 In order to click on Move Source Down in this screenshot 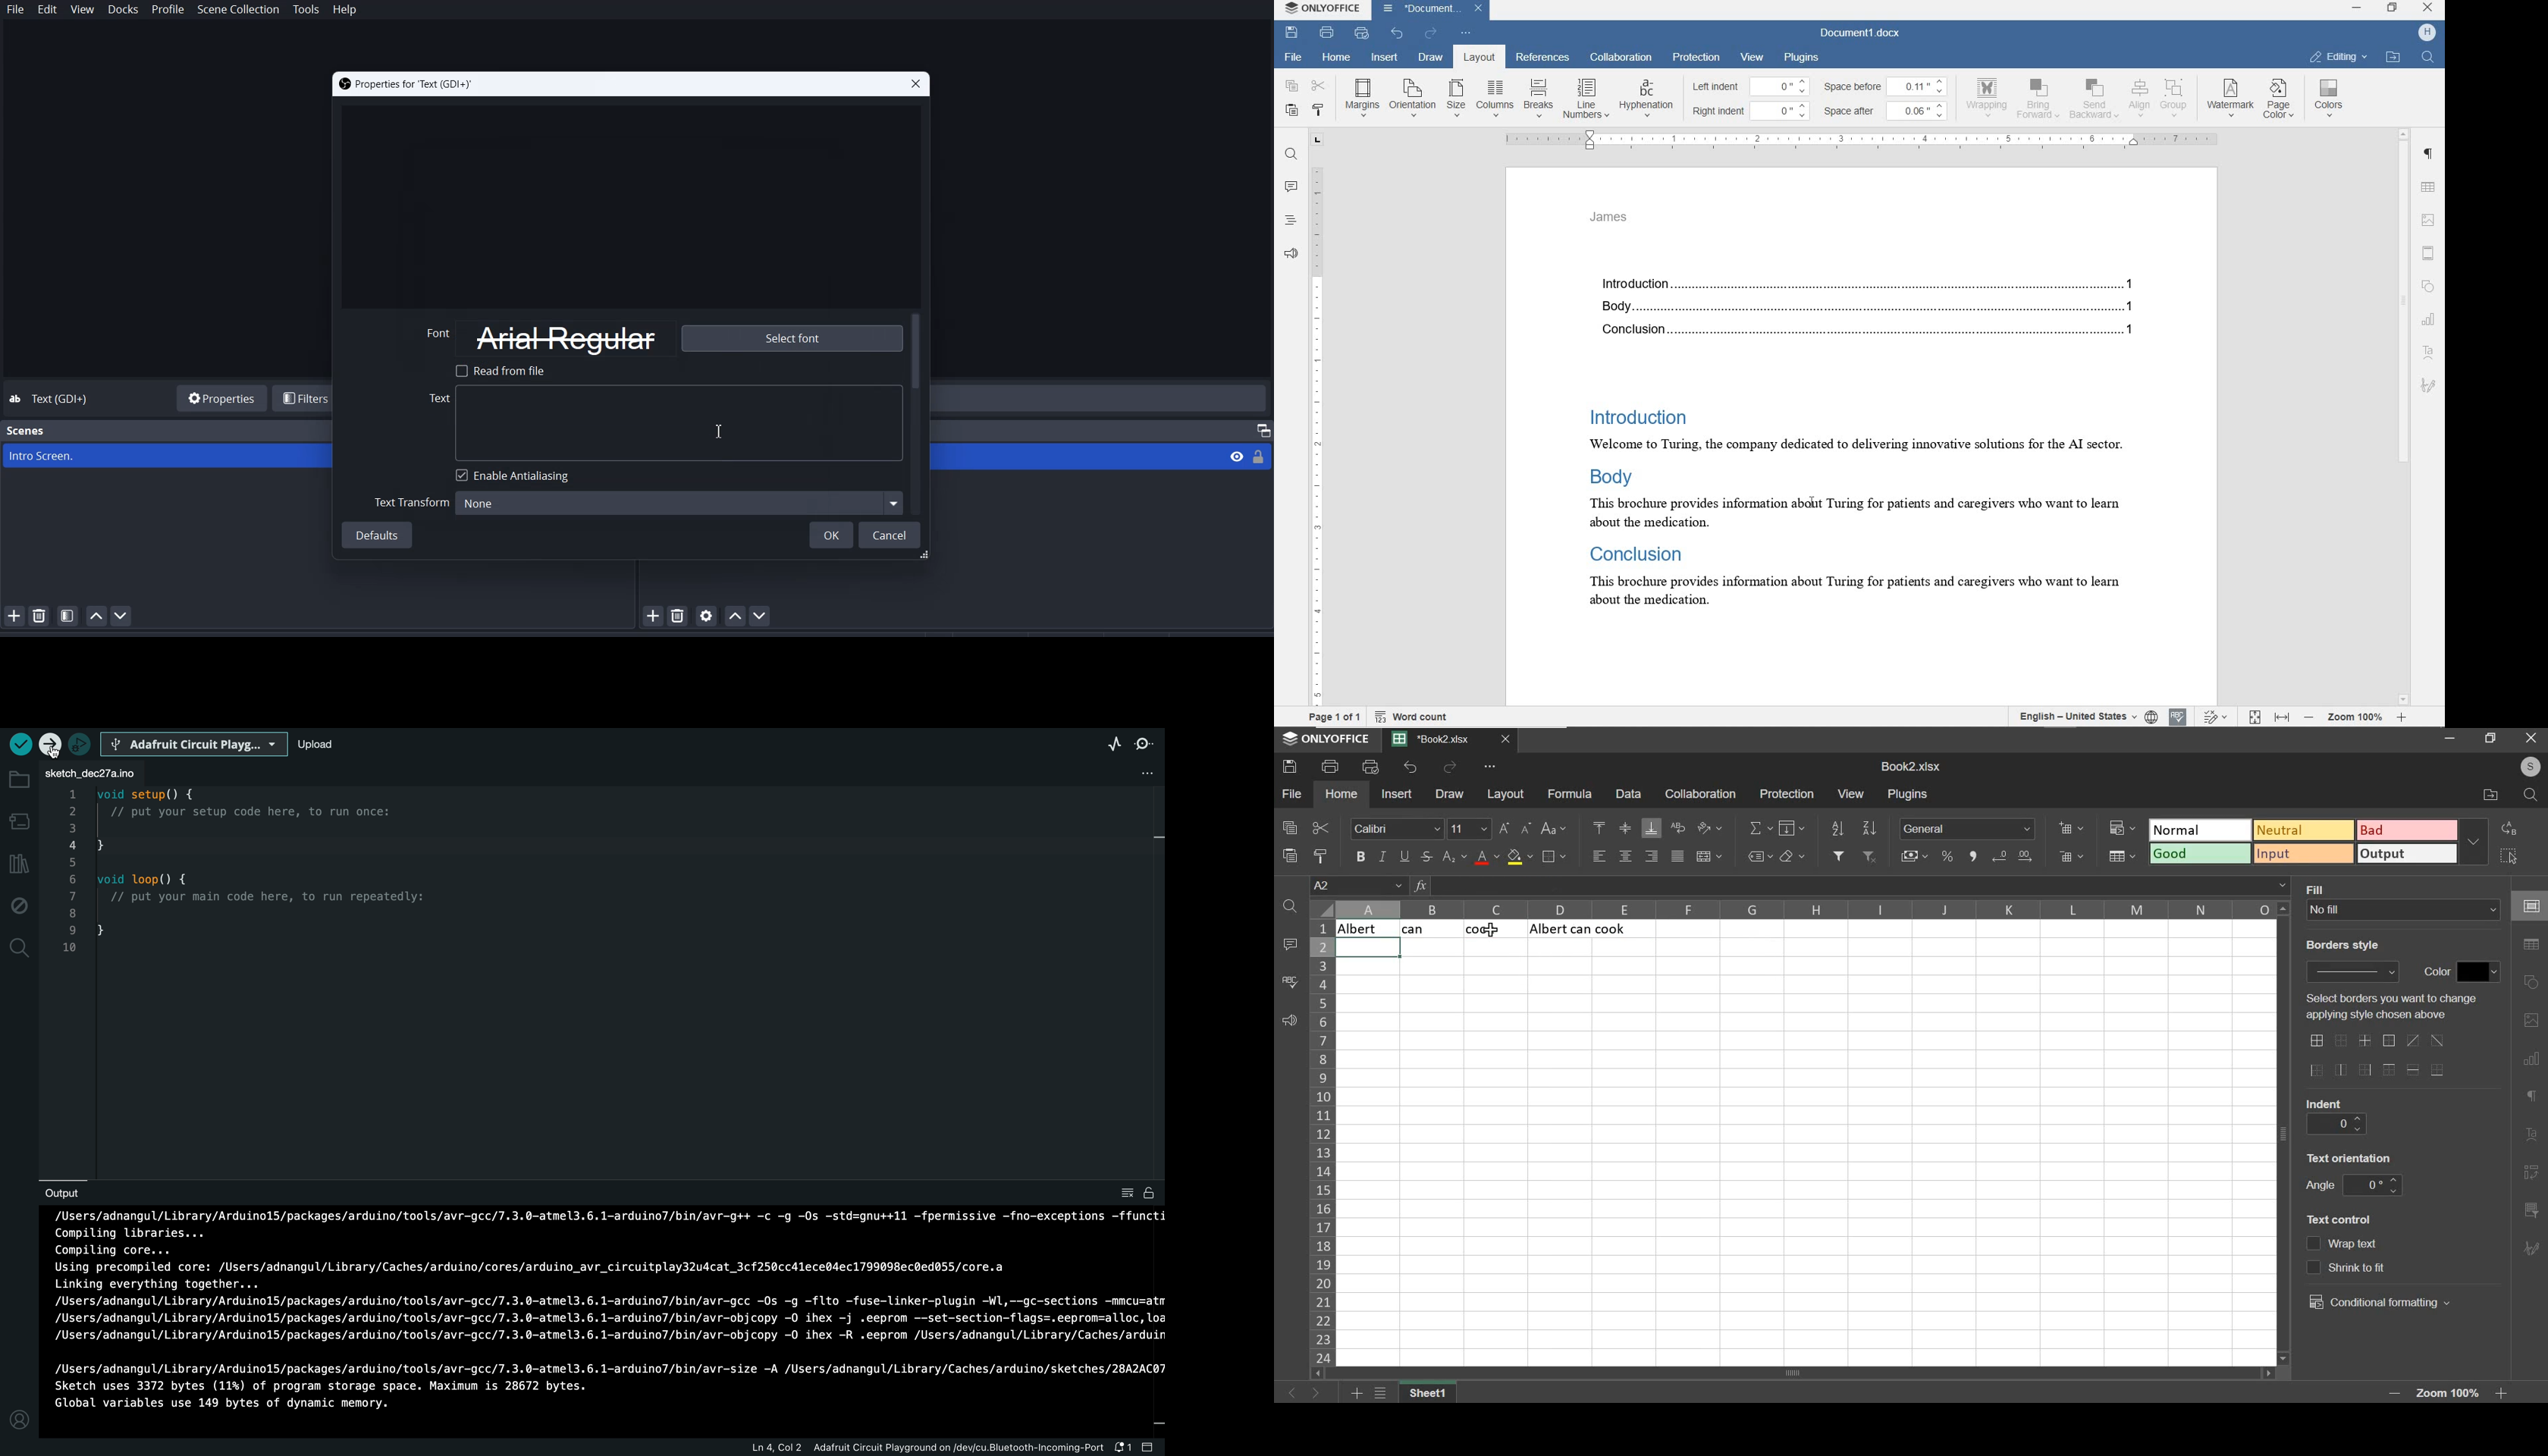, I will do `click(762, 615)`.